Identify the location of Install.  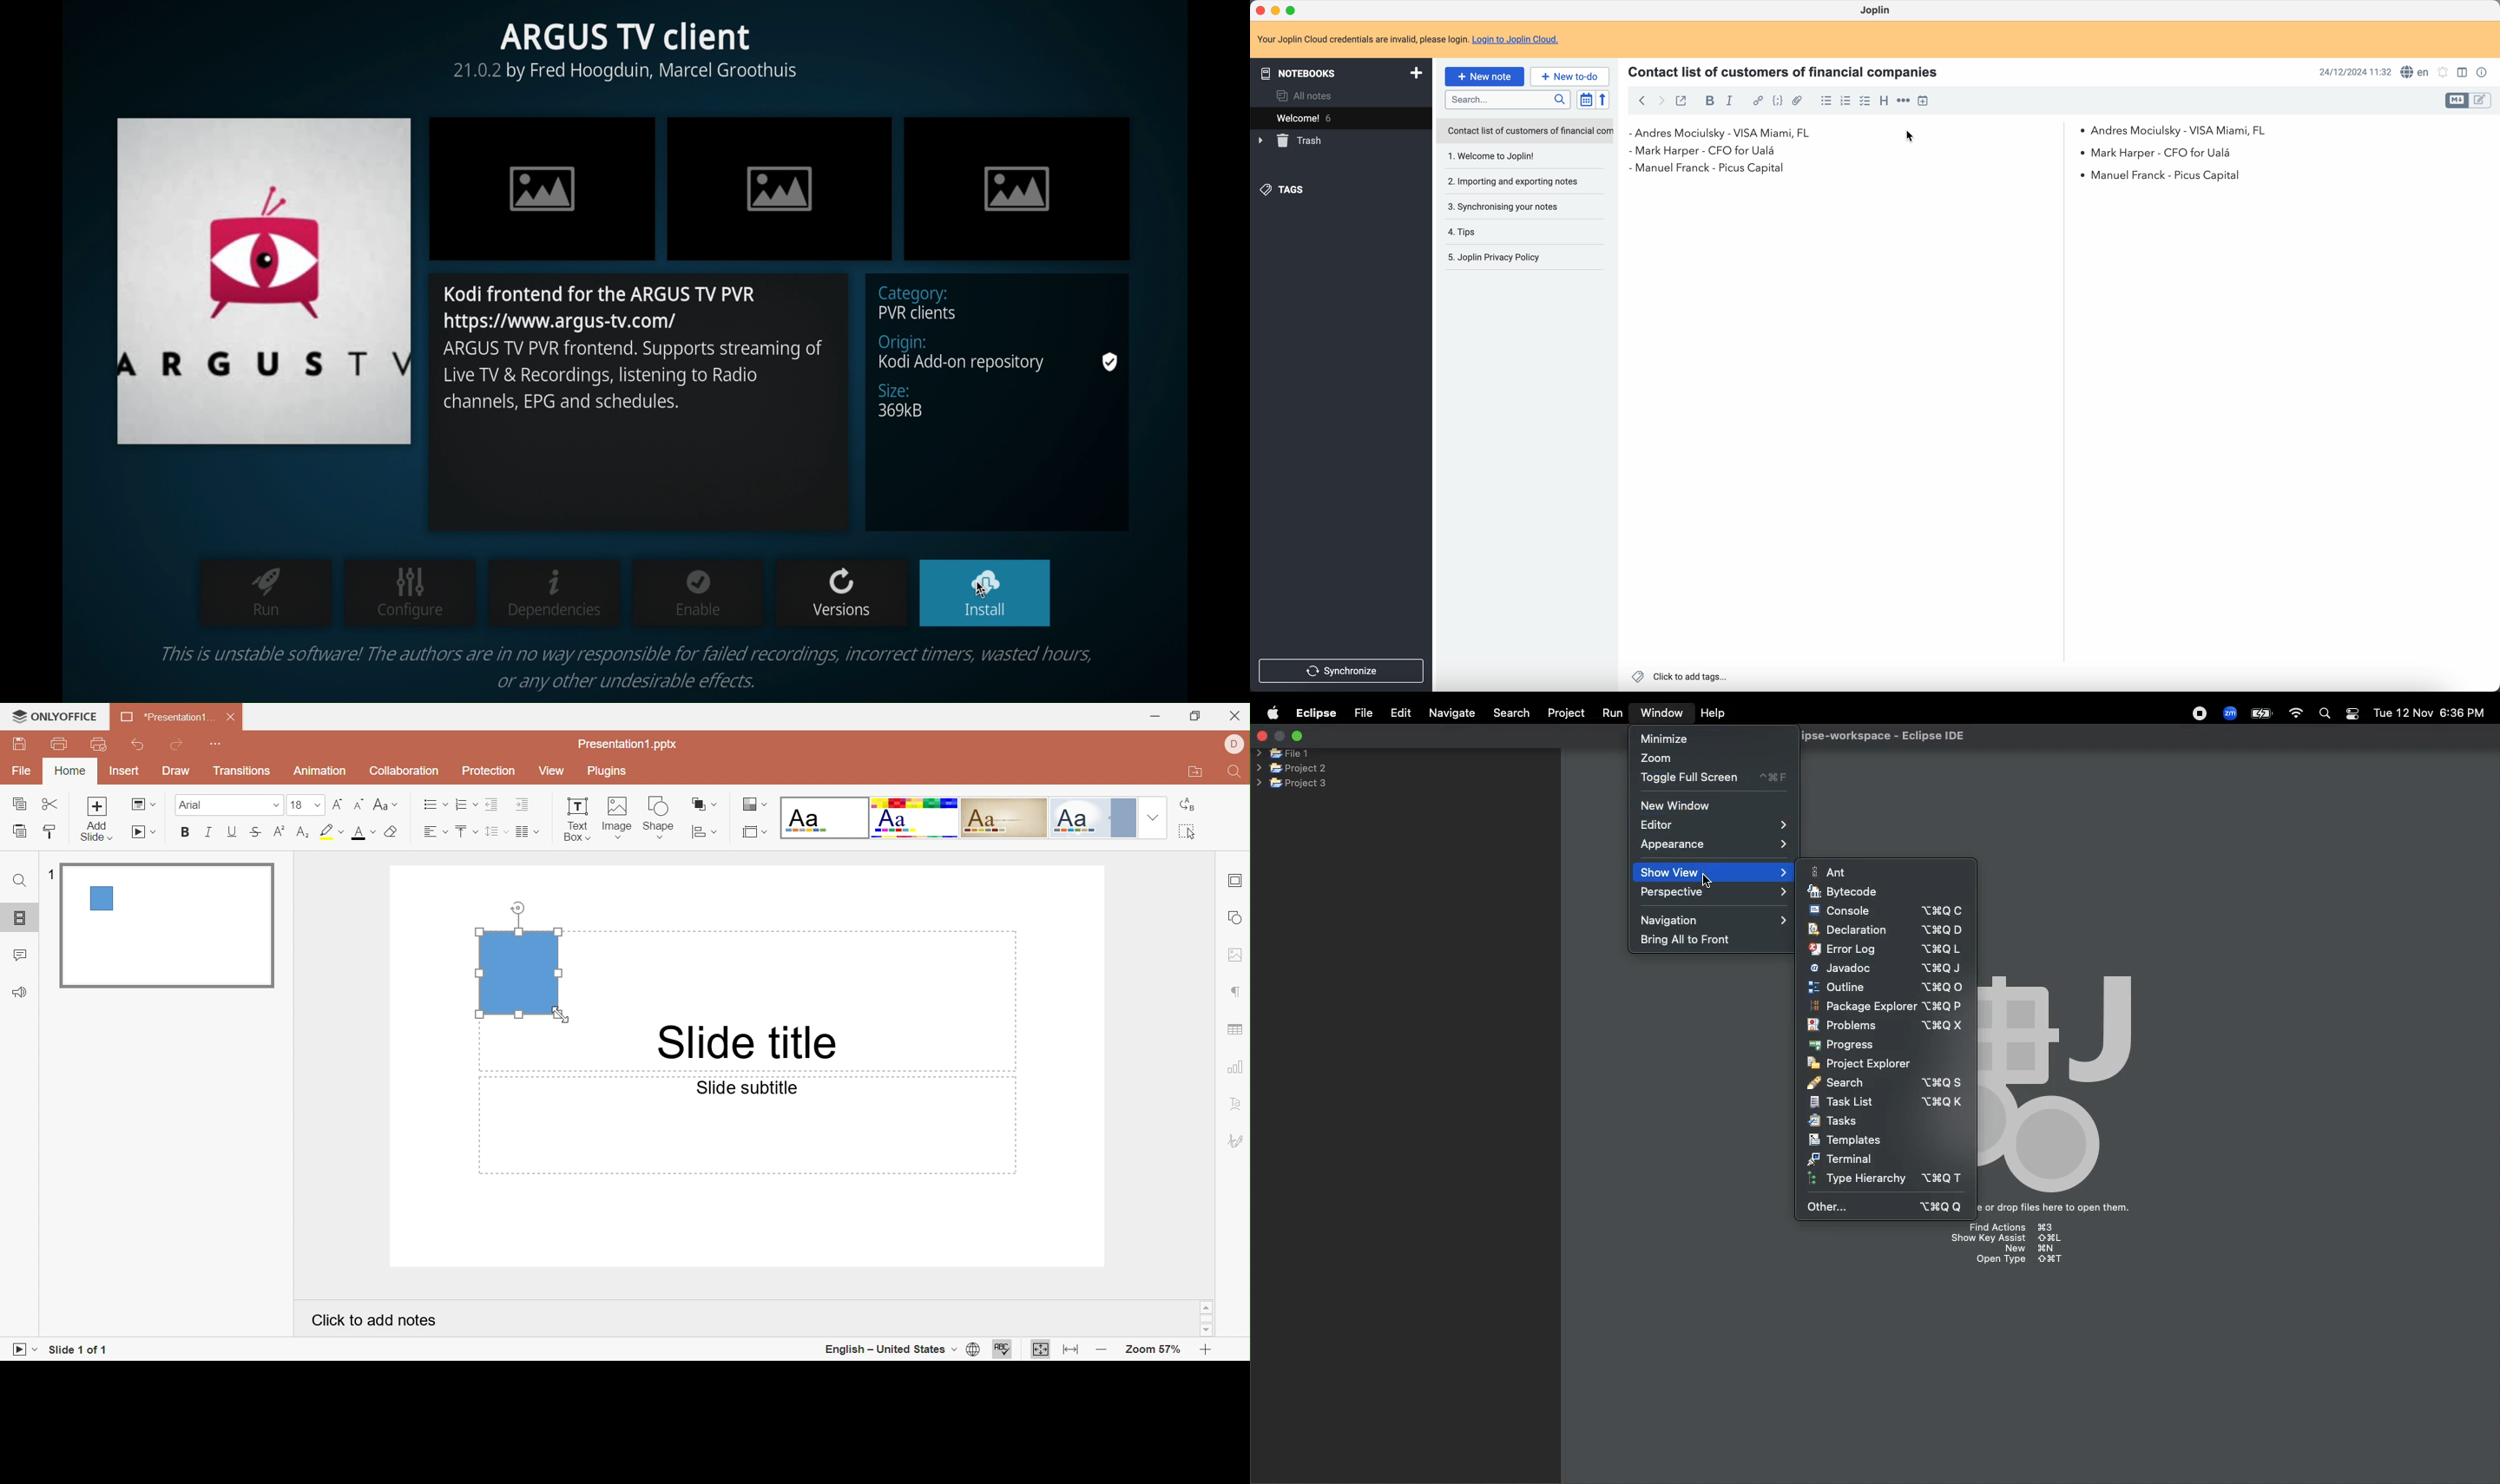
(986, 594).